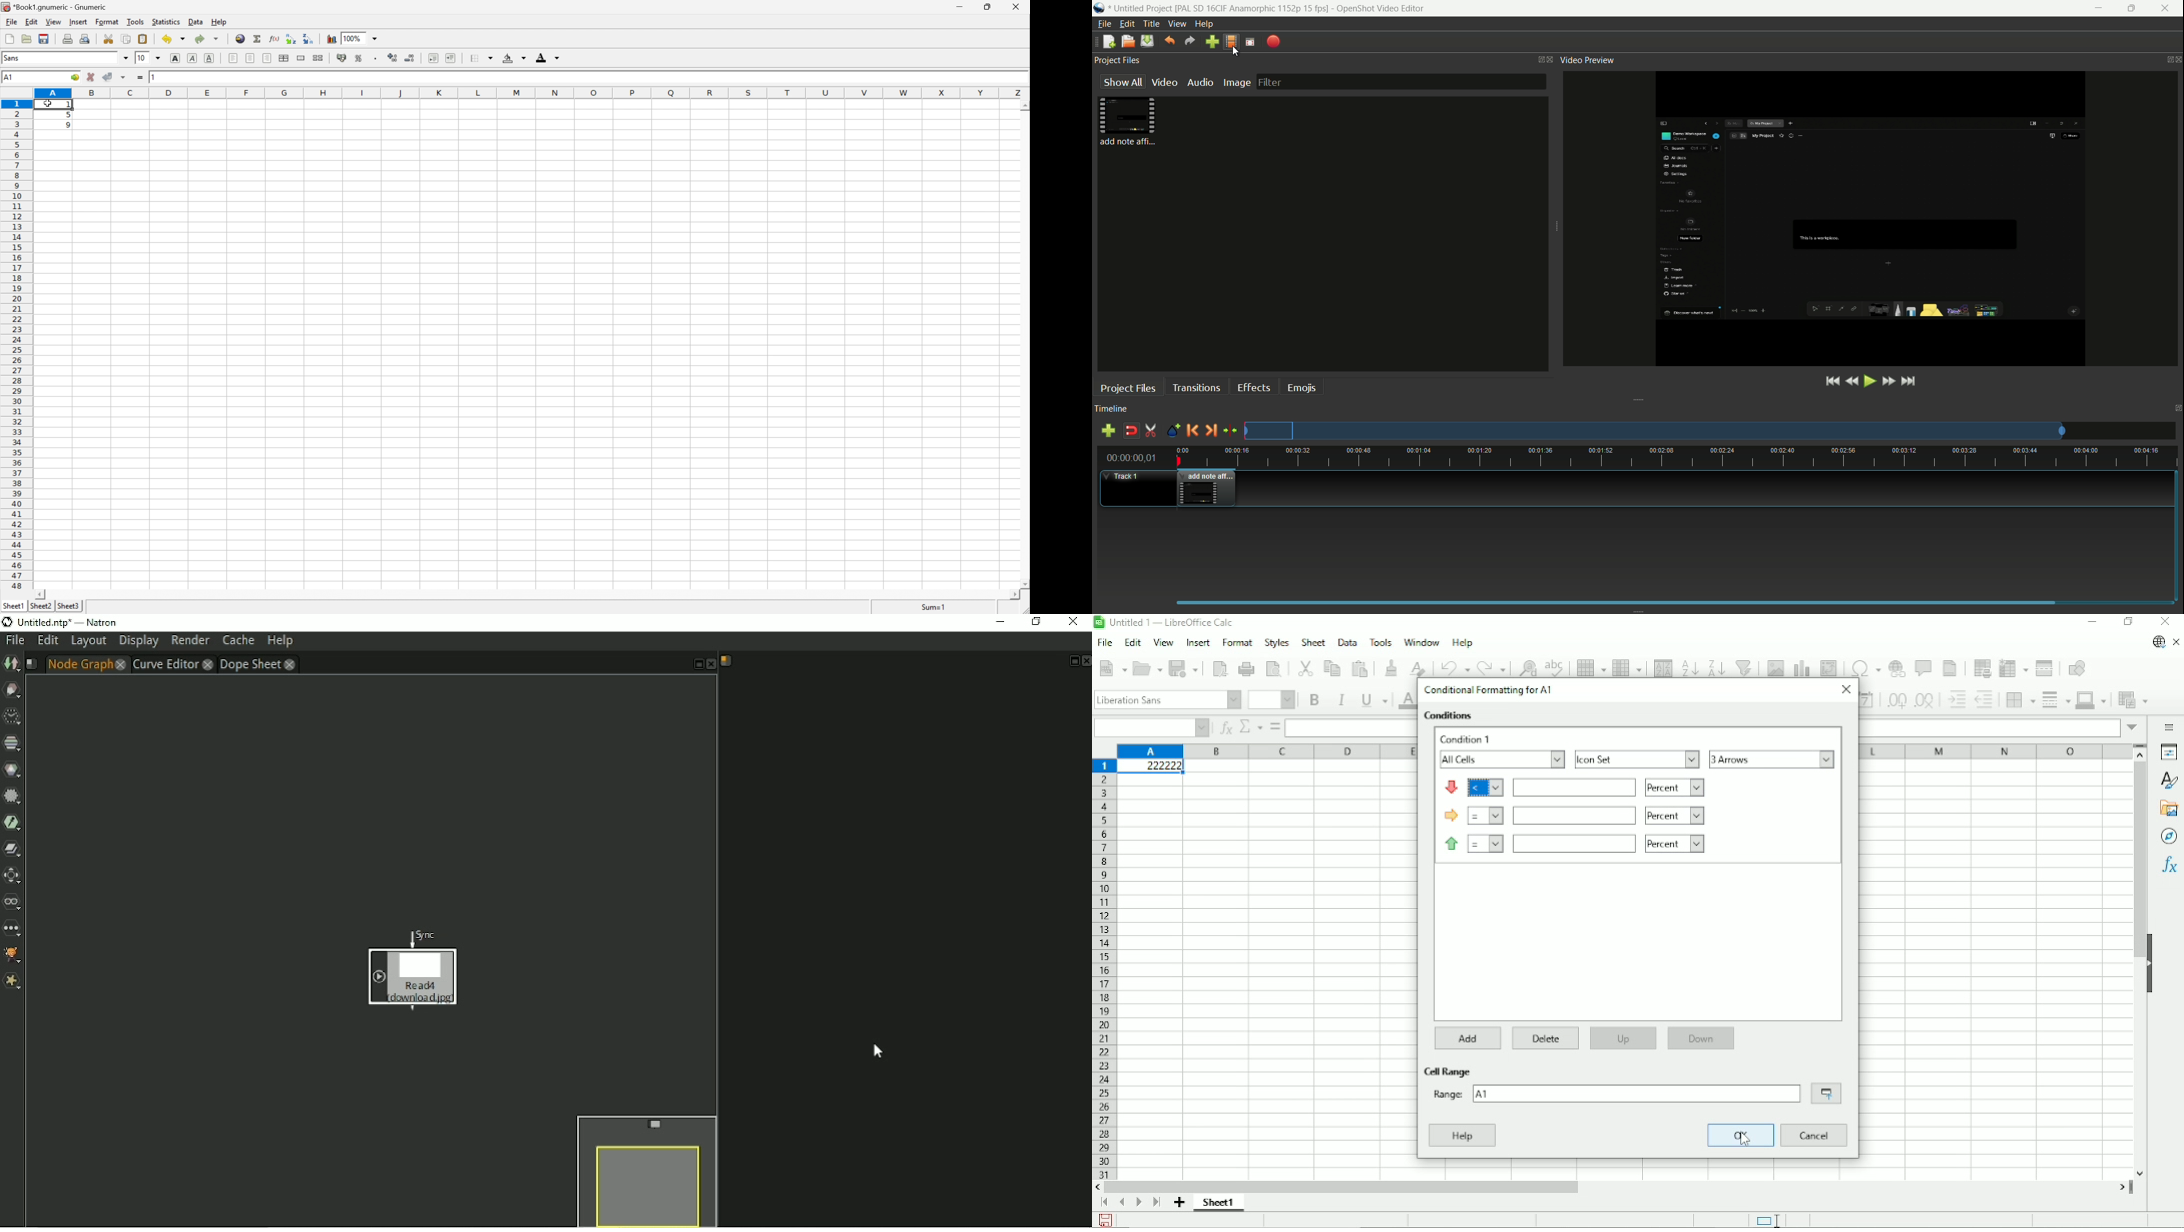 Image resolution: width=2184 pixels, height=1232 pixels. I want to click on 9, so click(69, 126).